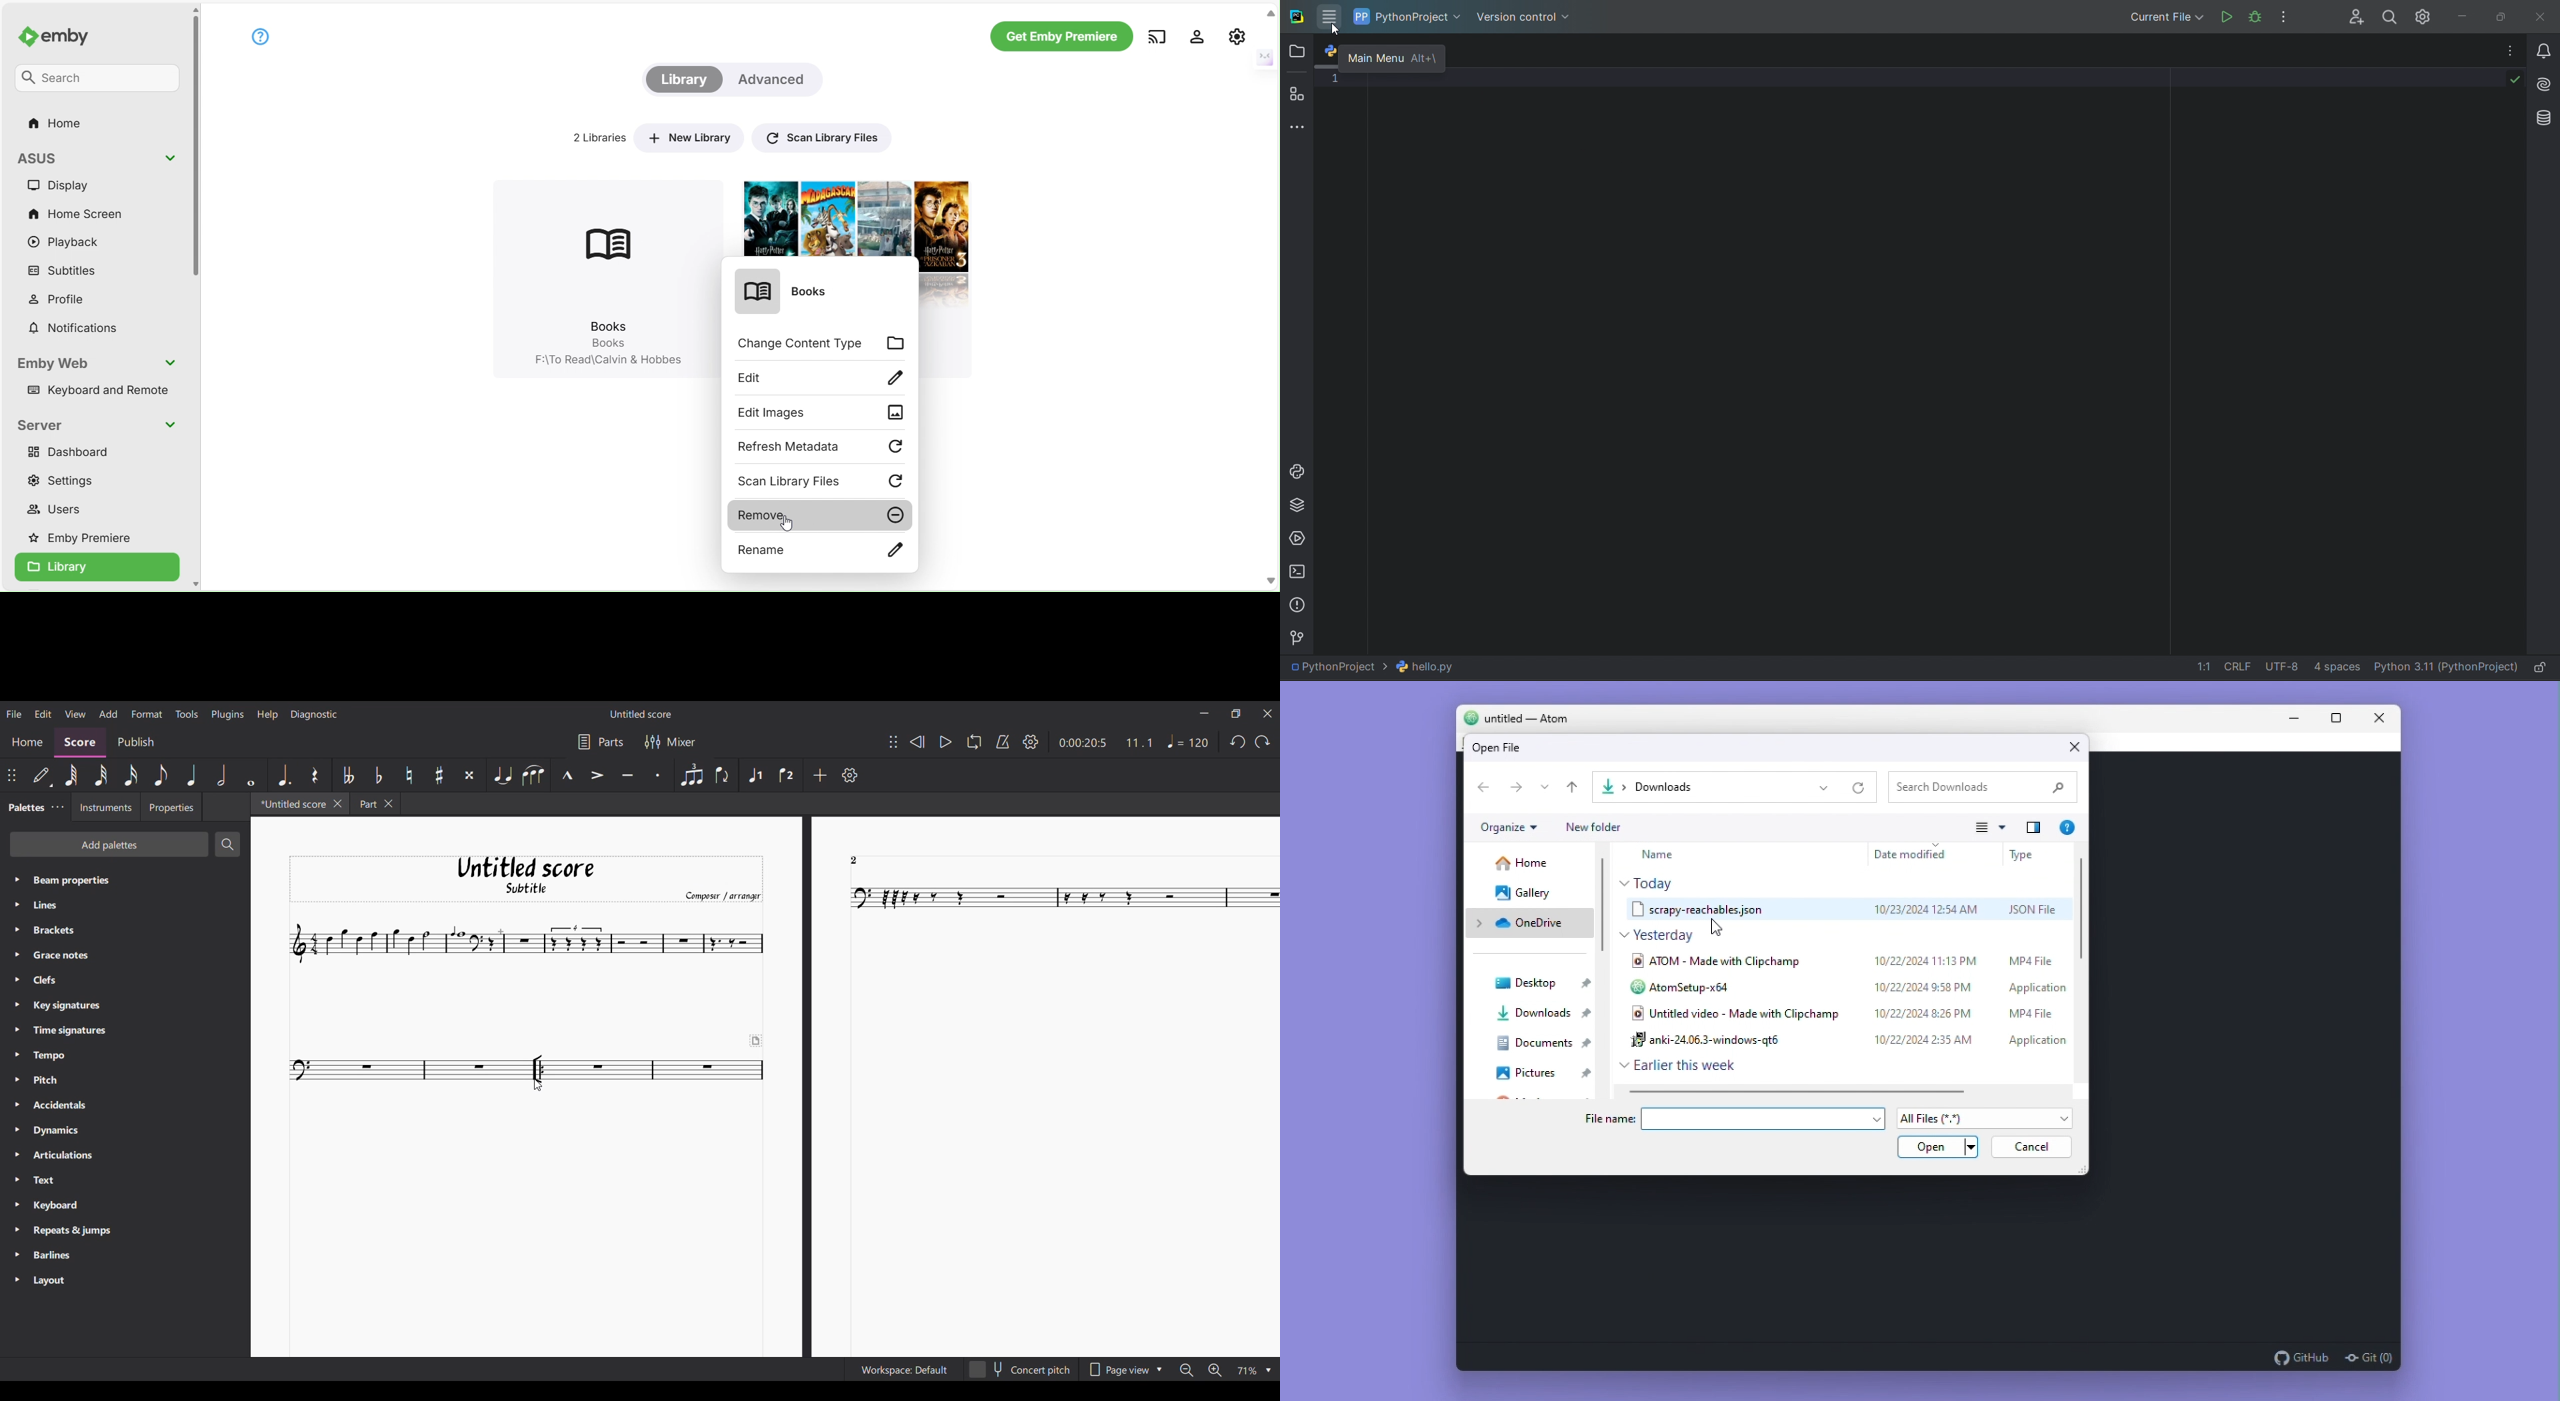  I want to click on Show more info, so click(2071, 827).